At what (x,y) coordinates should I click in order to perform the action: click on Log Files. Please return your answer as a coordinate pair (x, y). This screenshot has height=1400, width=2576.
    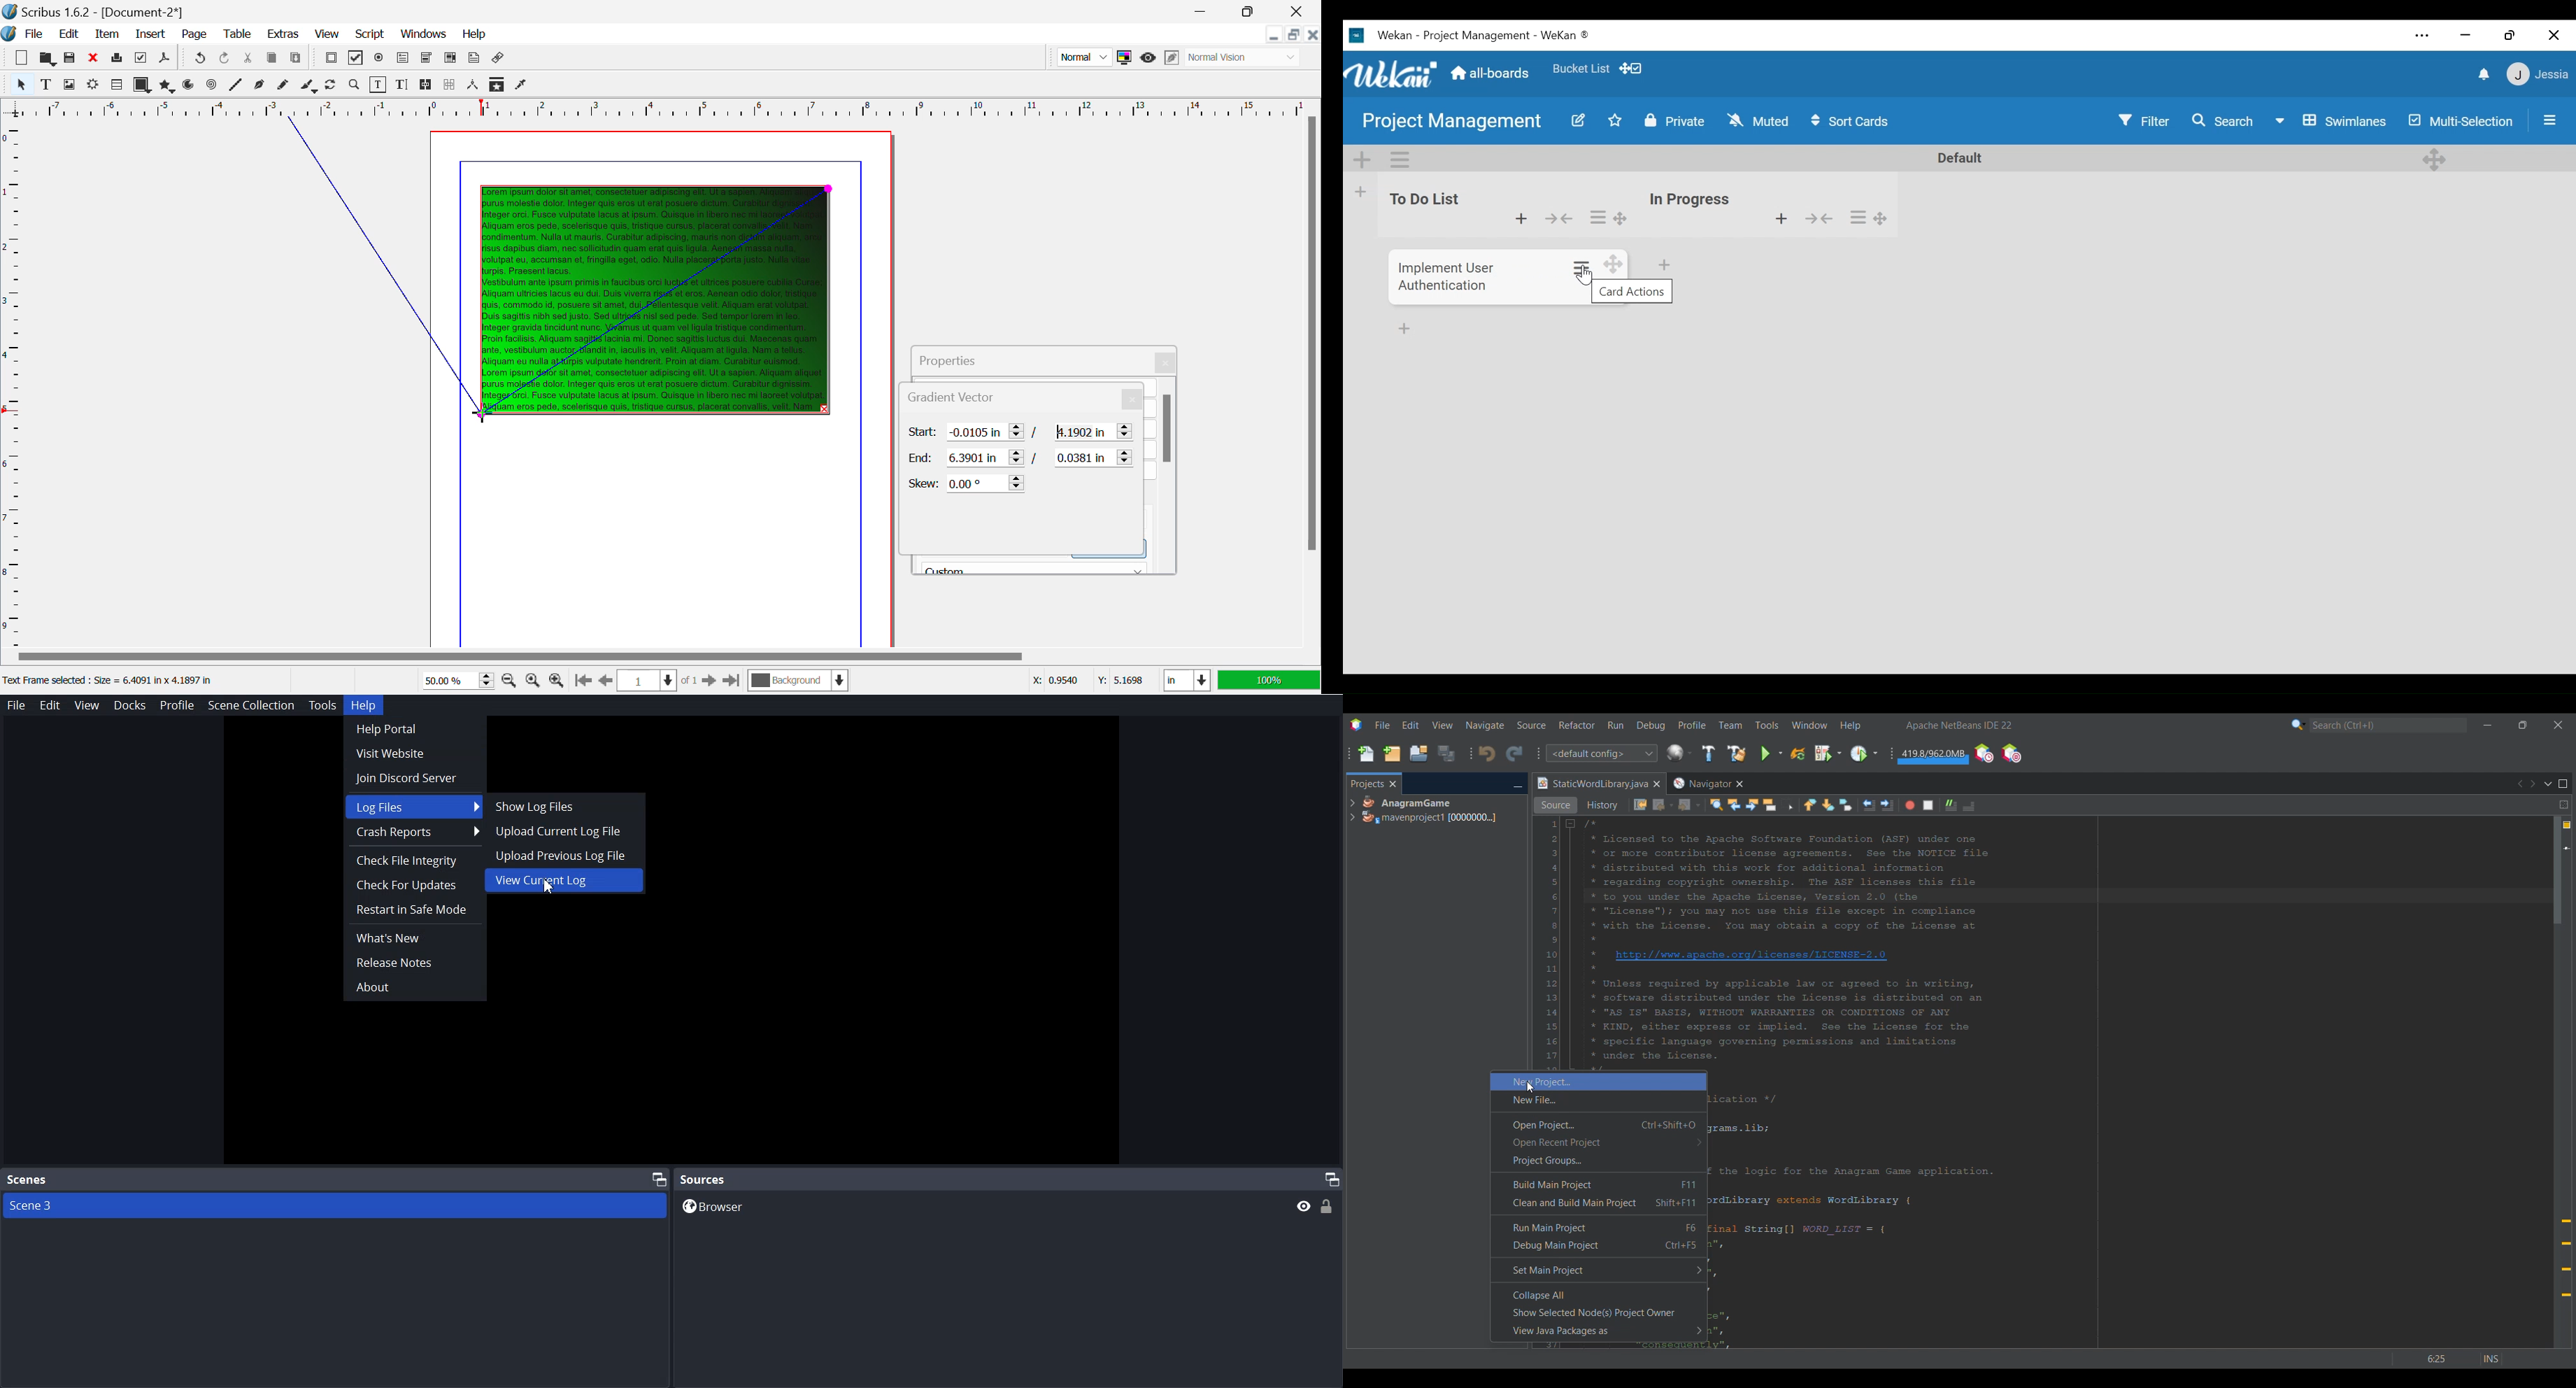
    Looking at the image, I should click on (413, 805).